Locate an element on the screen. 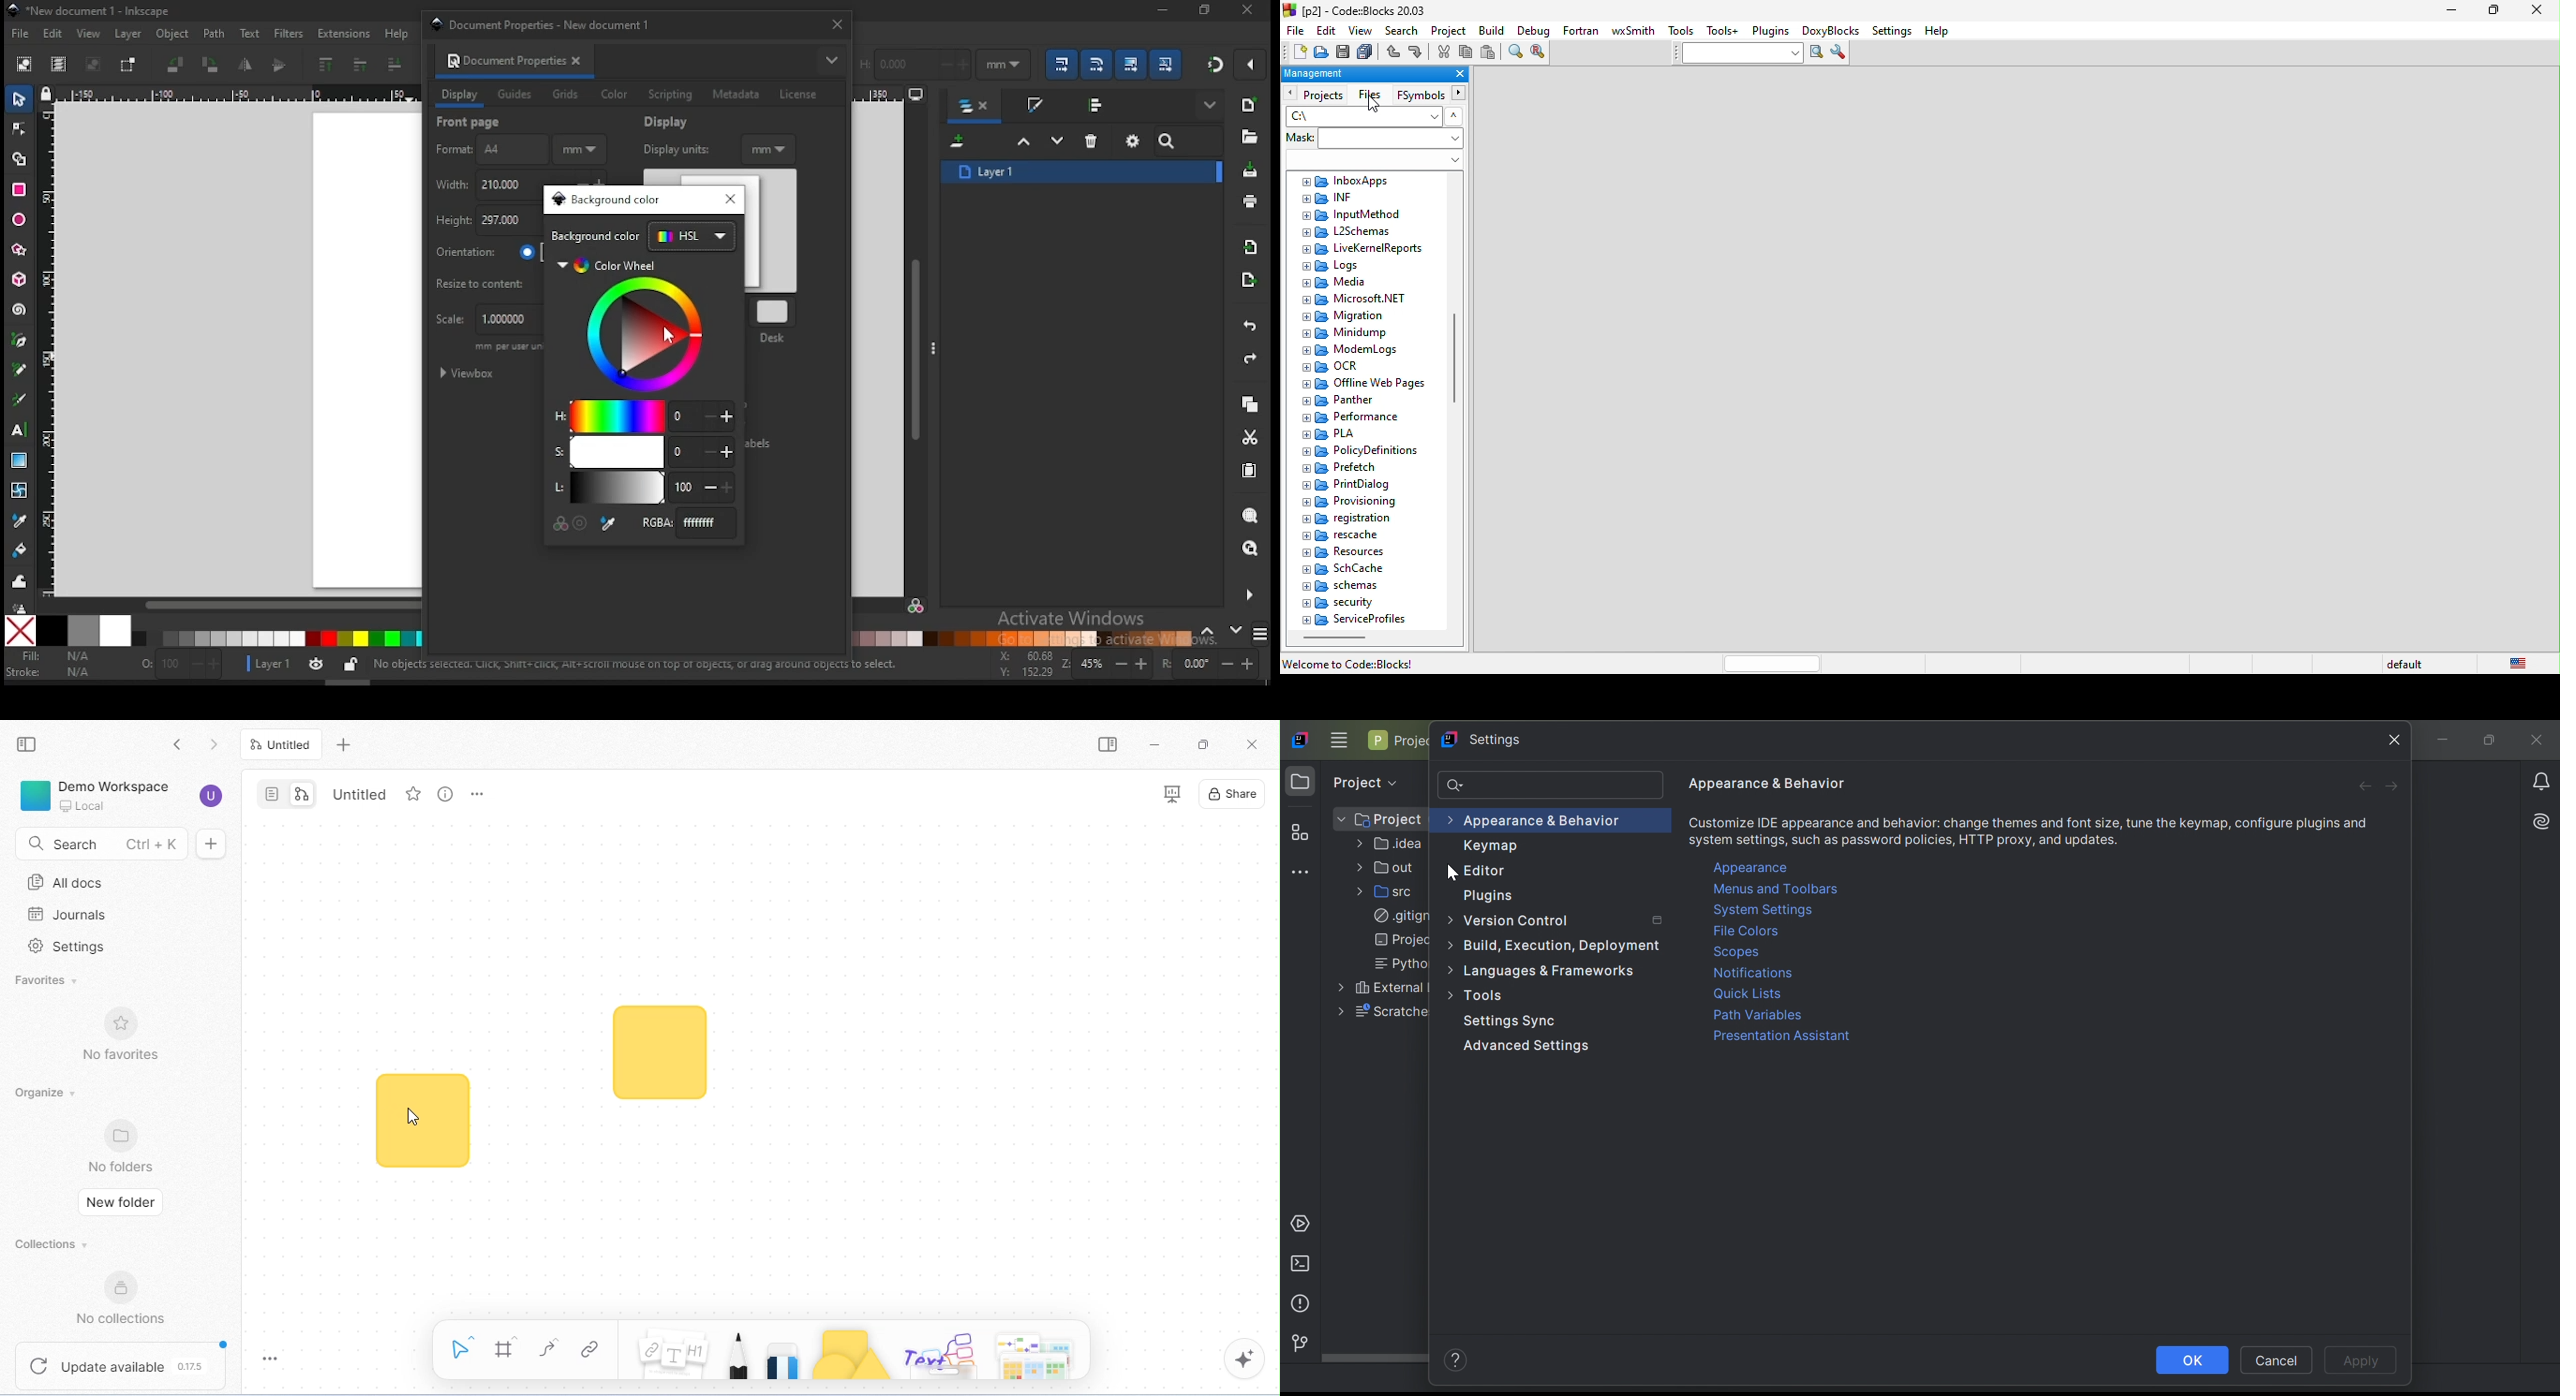 This screenshot has height=1400, width=2576. undo is located at coordinates (1250, 327).